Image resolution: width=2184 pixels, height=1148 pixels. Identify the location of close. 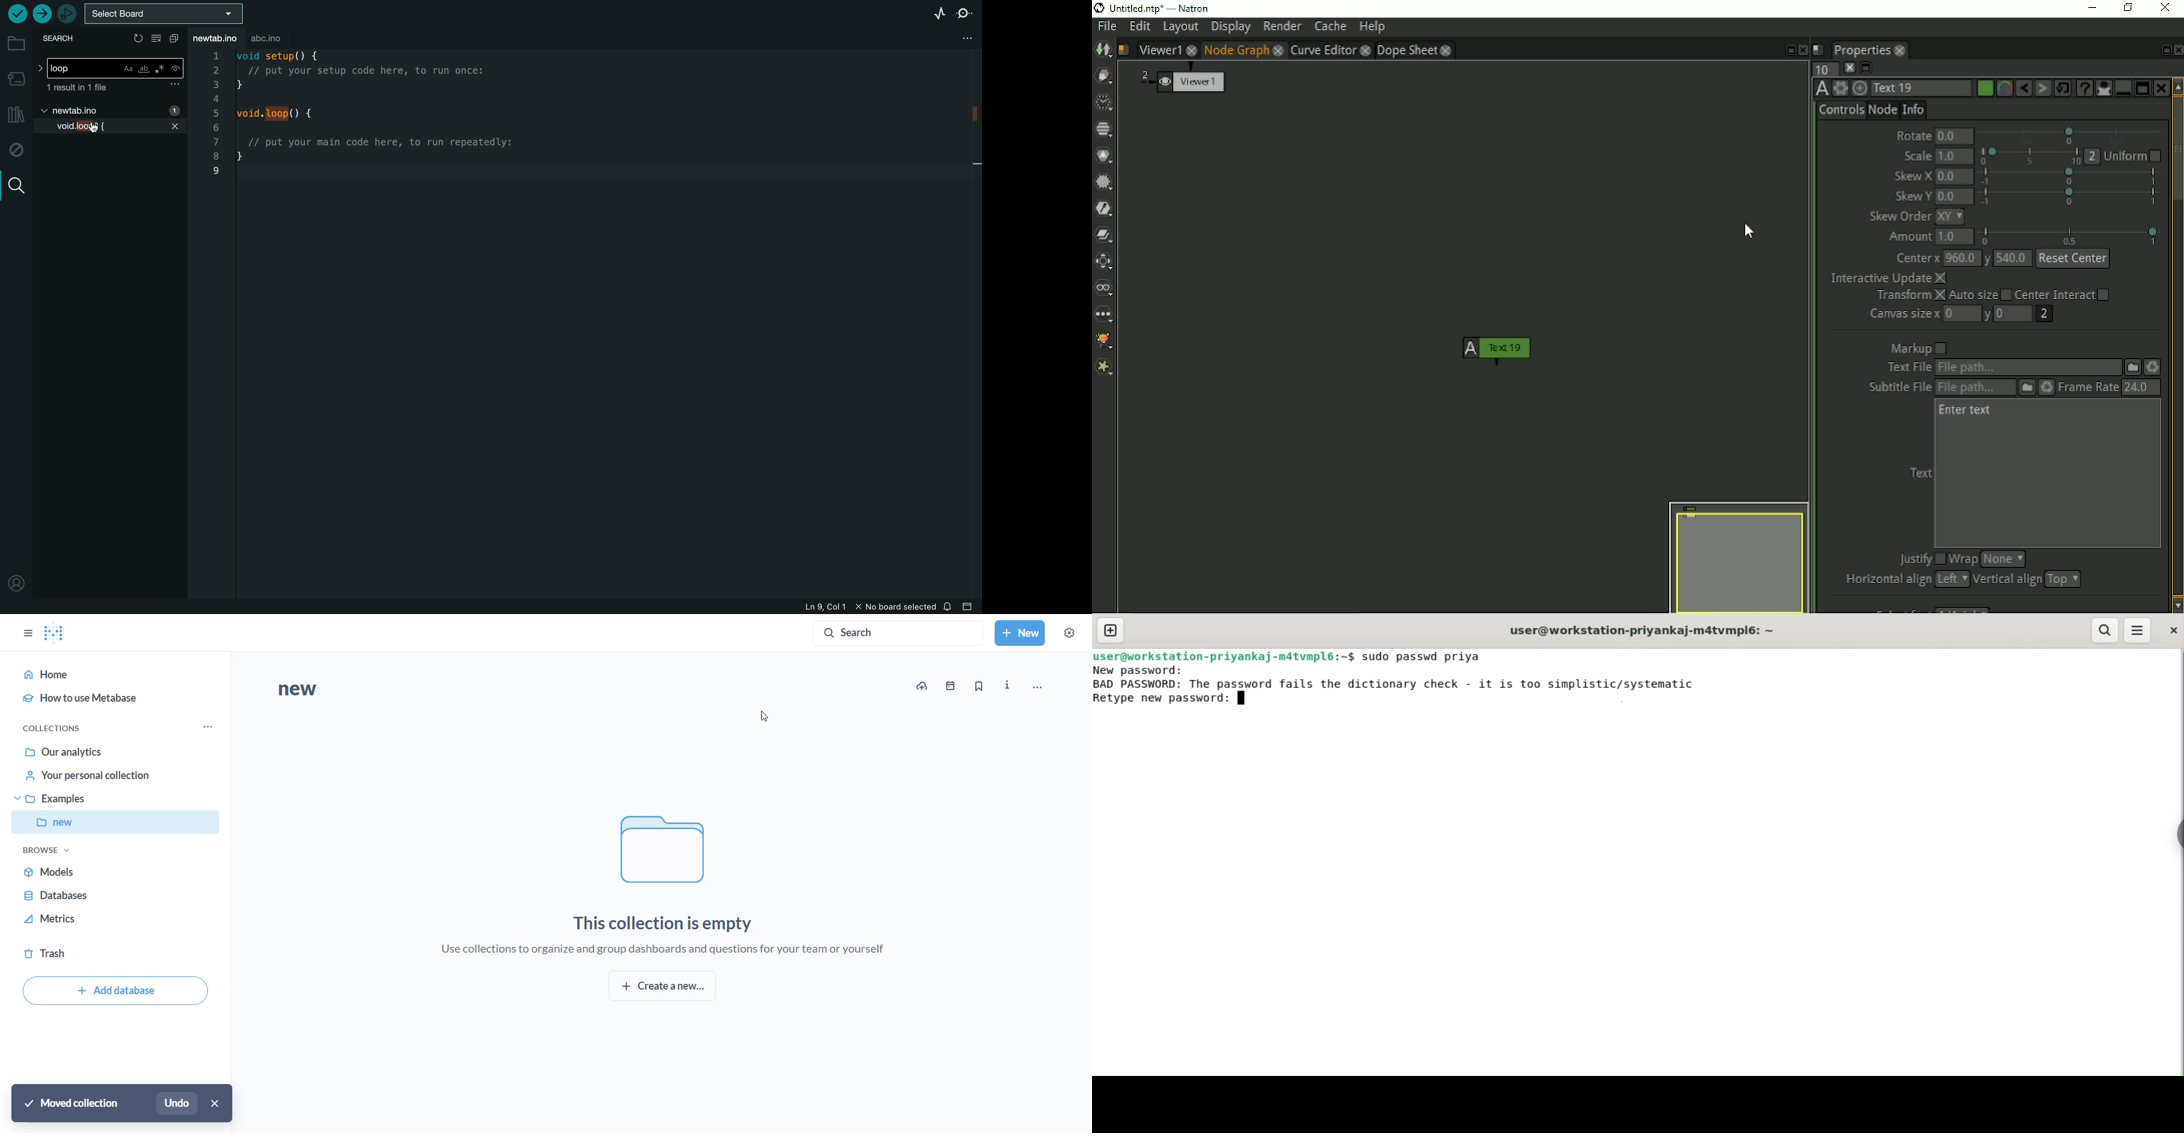
(1279, 51).